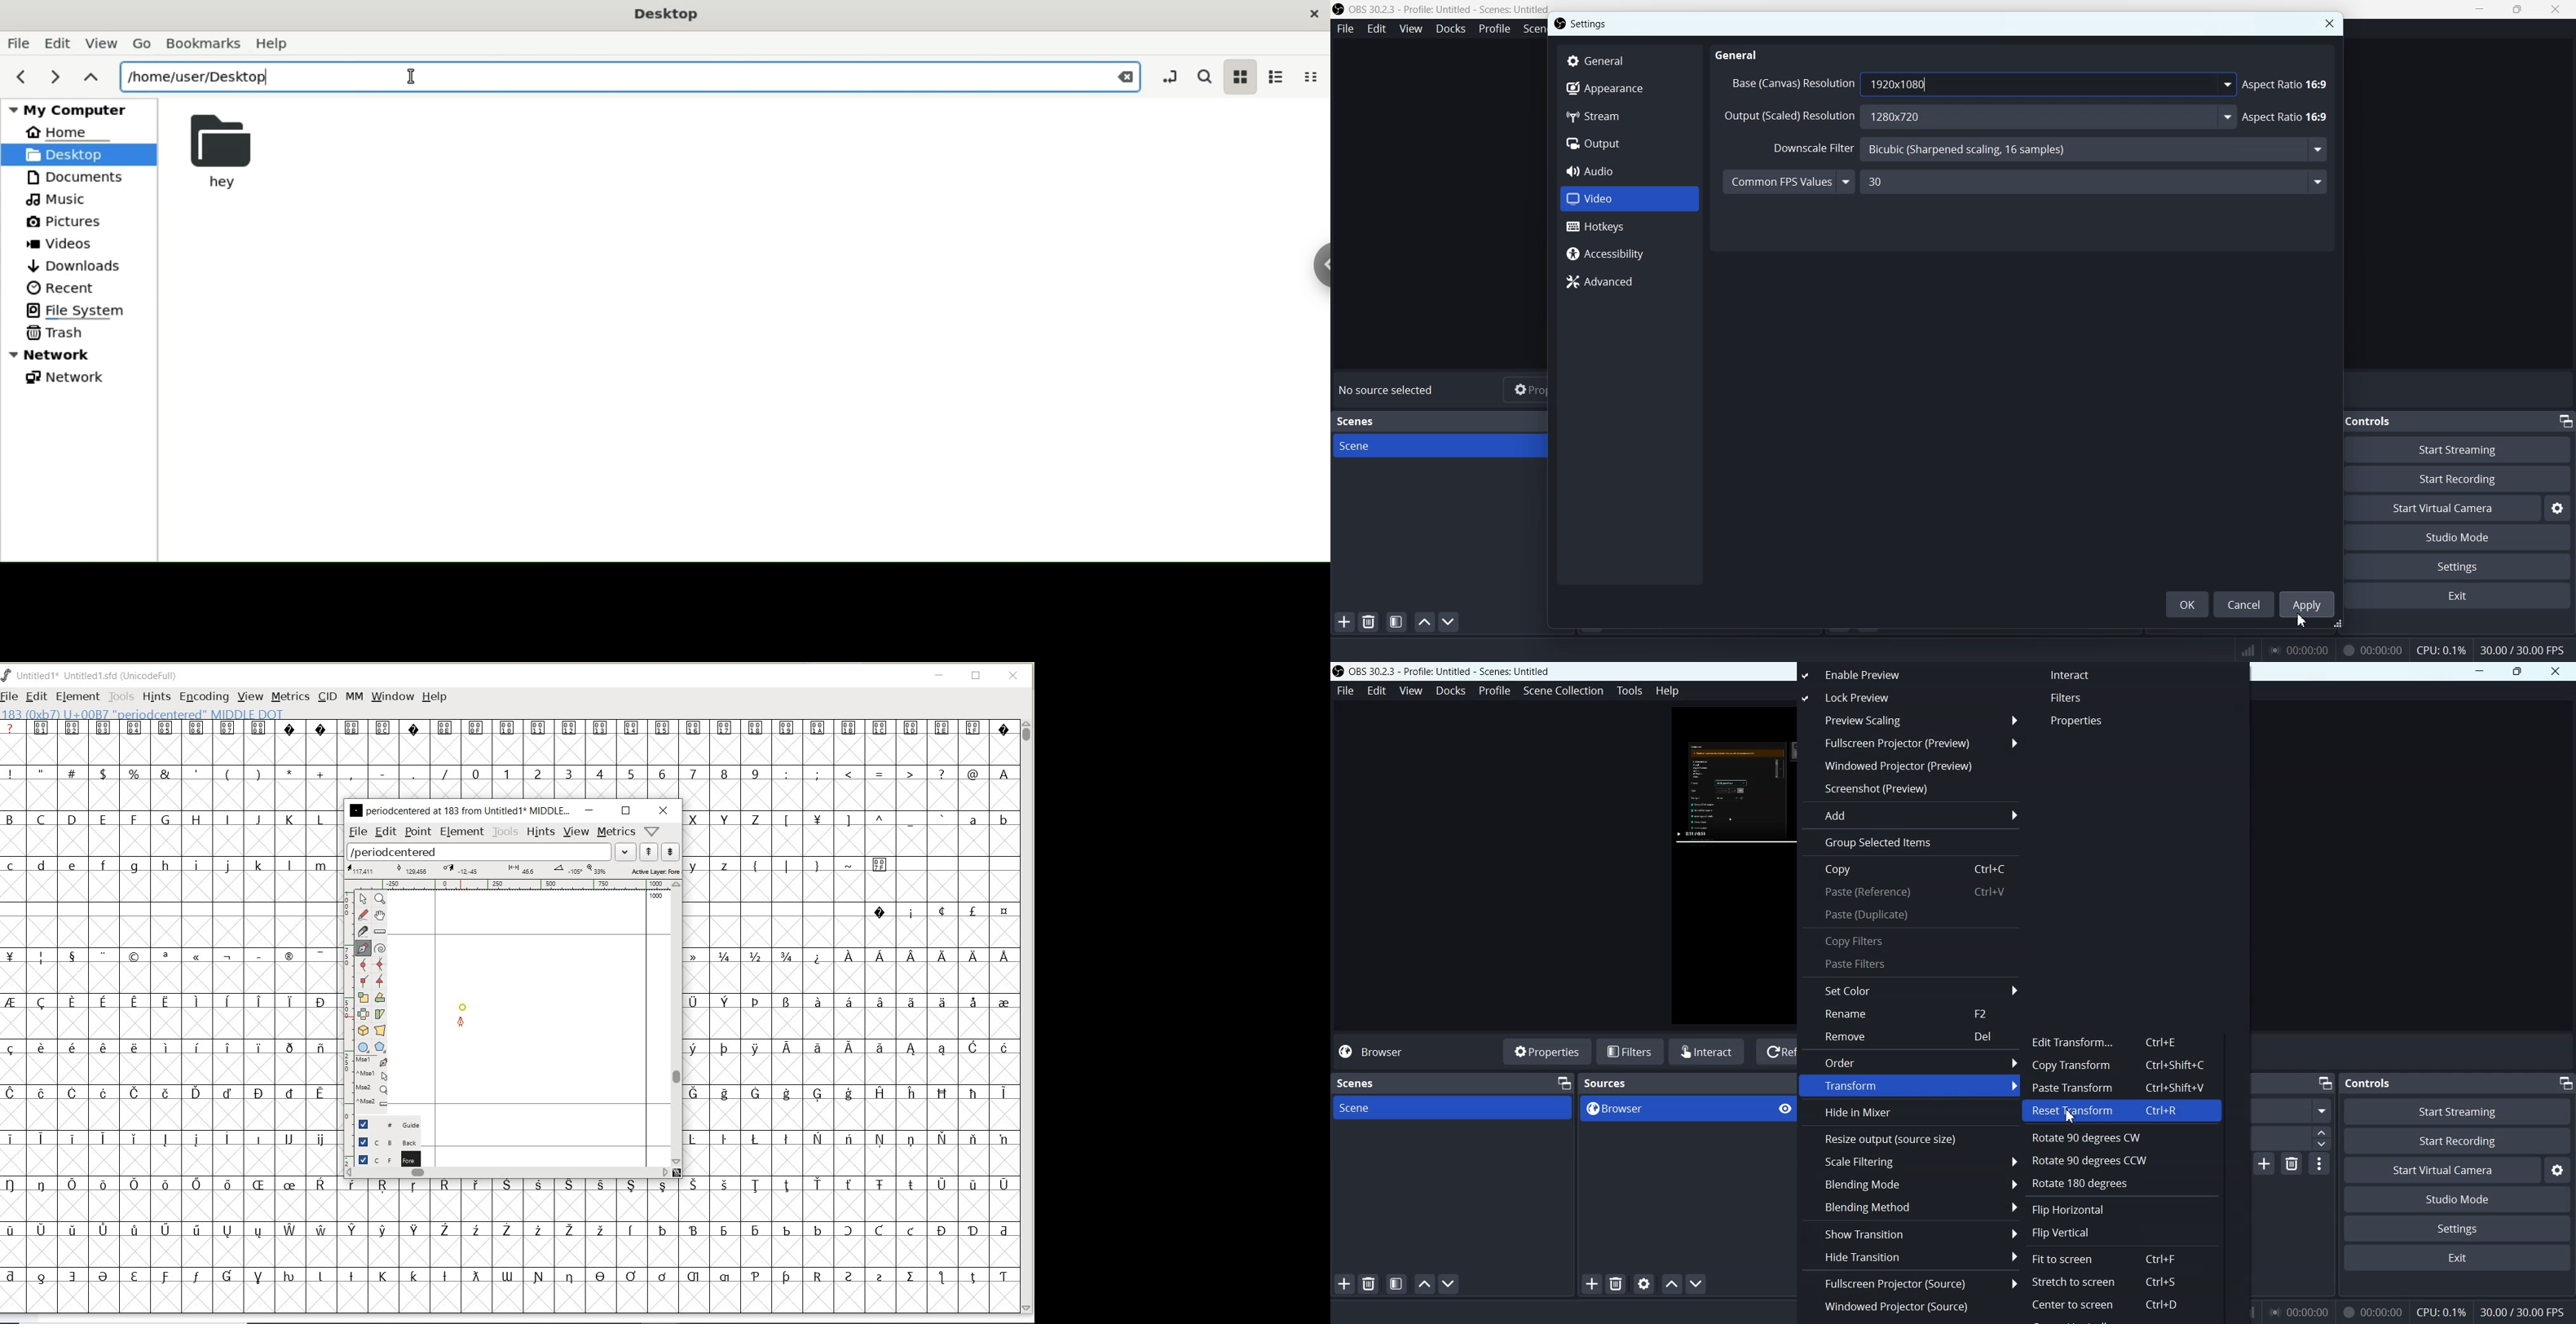 The image size is (2576, 1344). What do you see at coordinates (121, 696) in the screenshot?
I see `TOOLS` at bounding box center [121, 696].